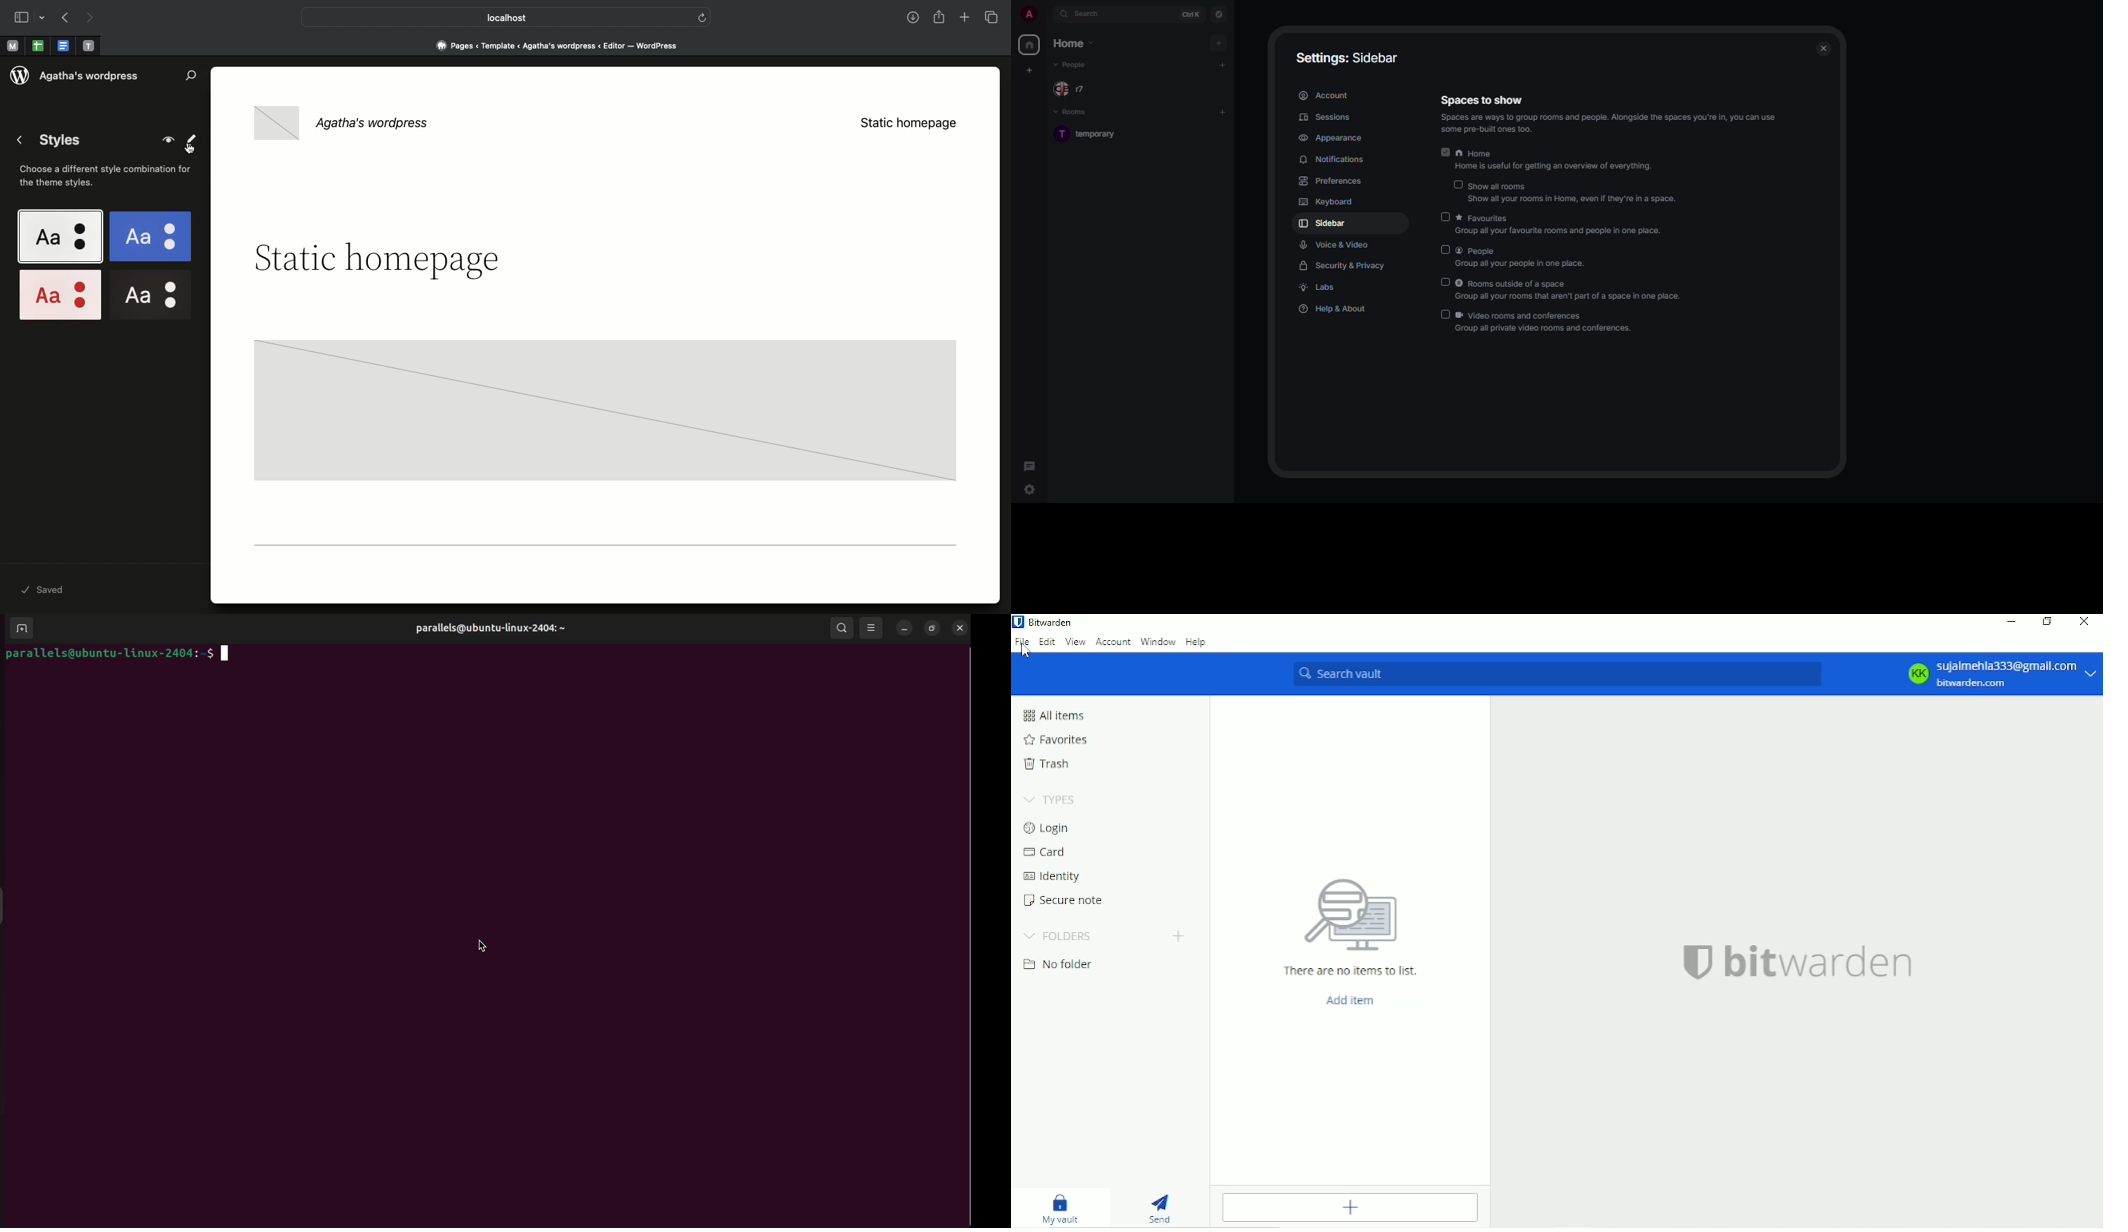  I want to click on disabled, so click(1457, 185).